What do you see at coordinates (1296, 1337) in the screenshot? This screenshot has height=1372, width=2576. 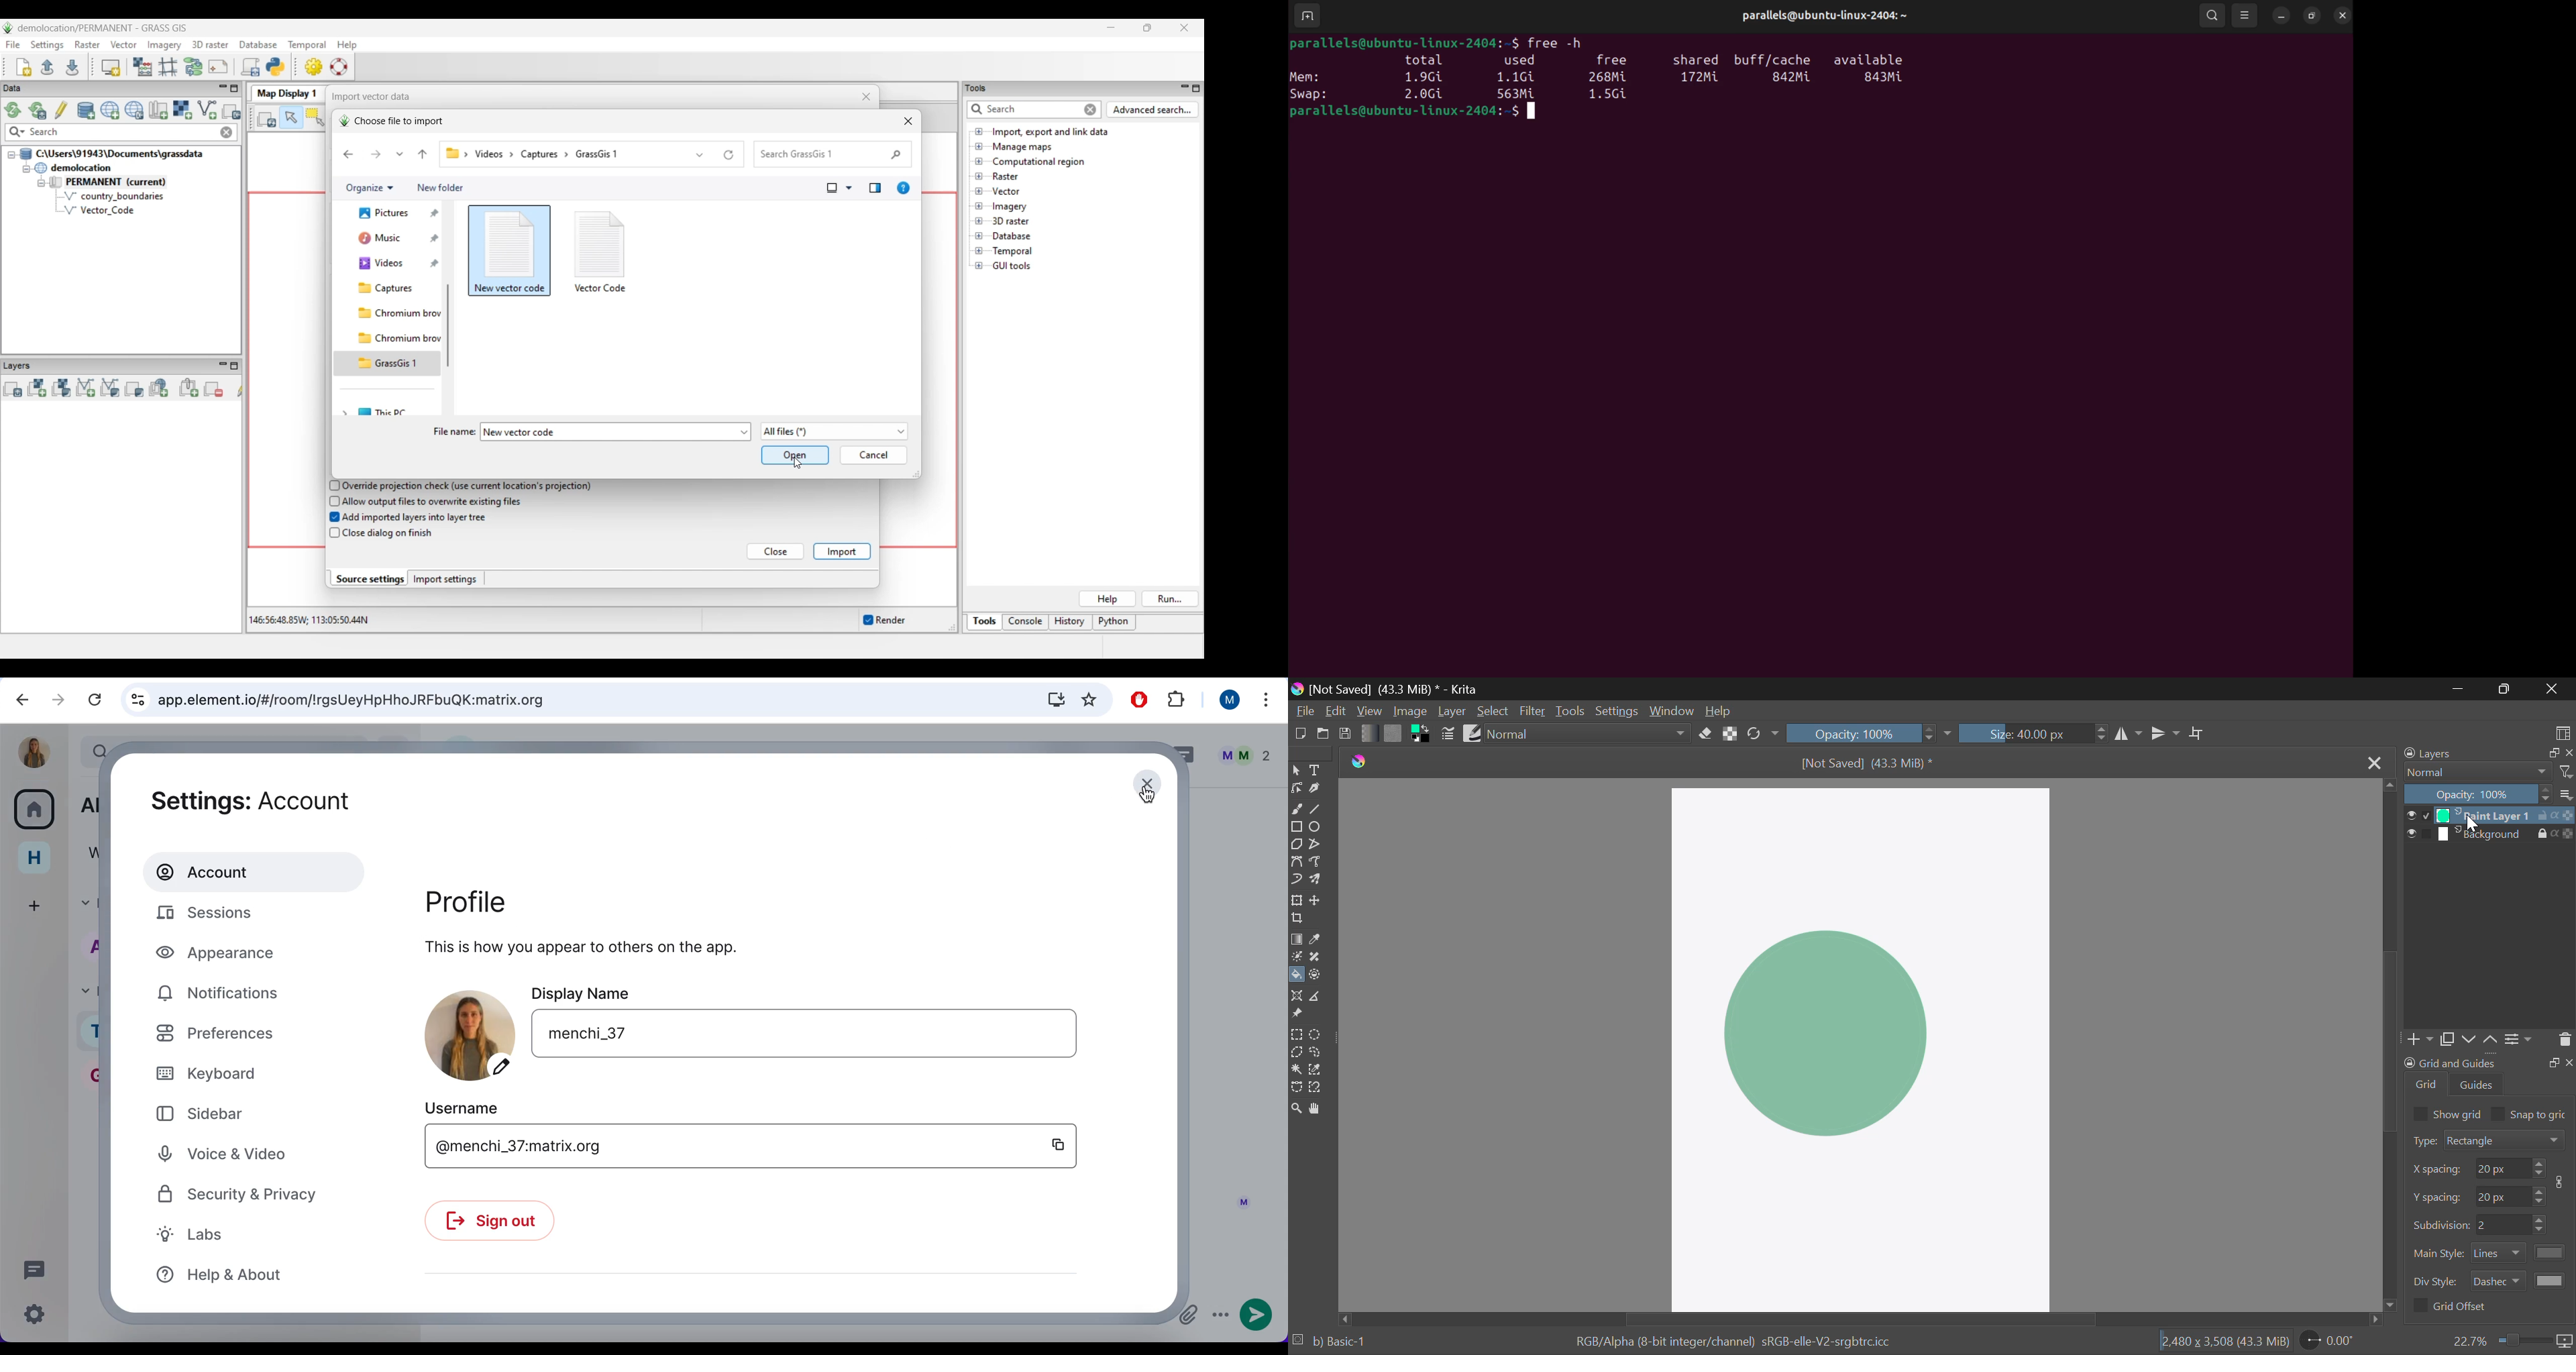 I see `loading` at bounding box center [1296, 1337].